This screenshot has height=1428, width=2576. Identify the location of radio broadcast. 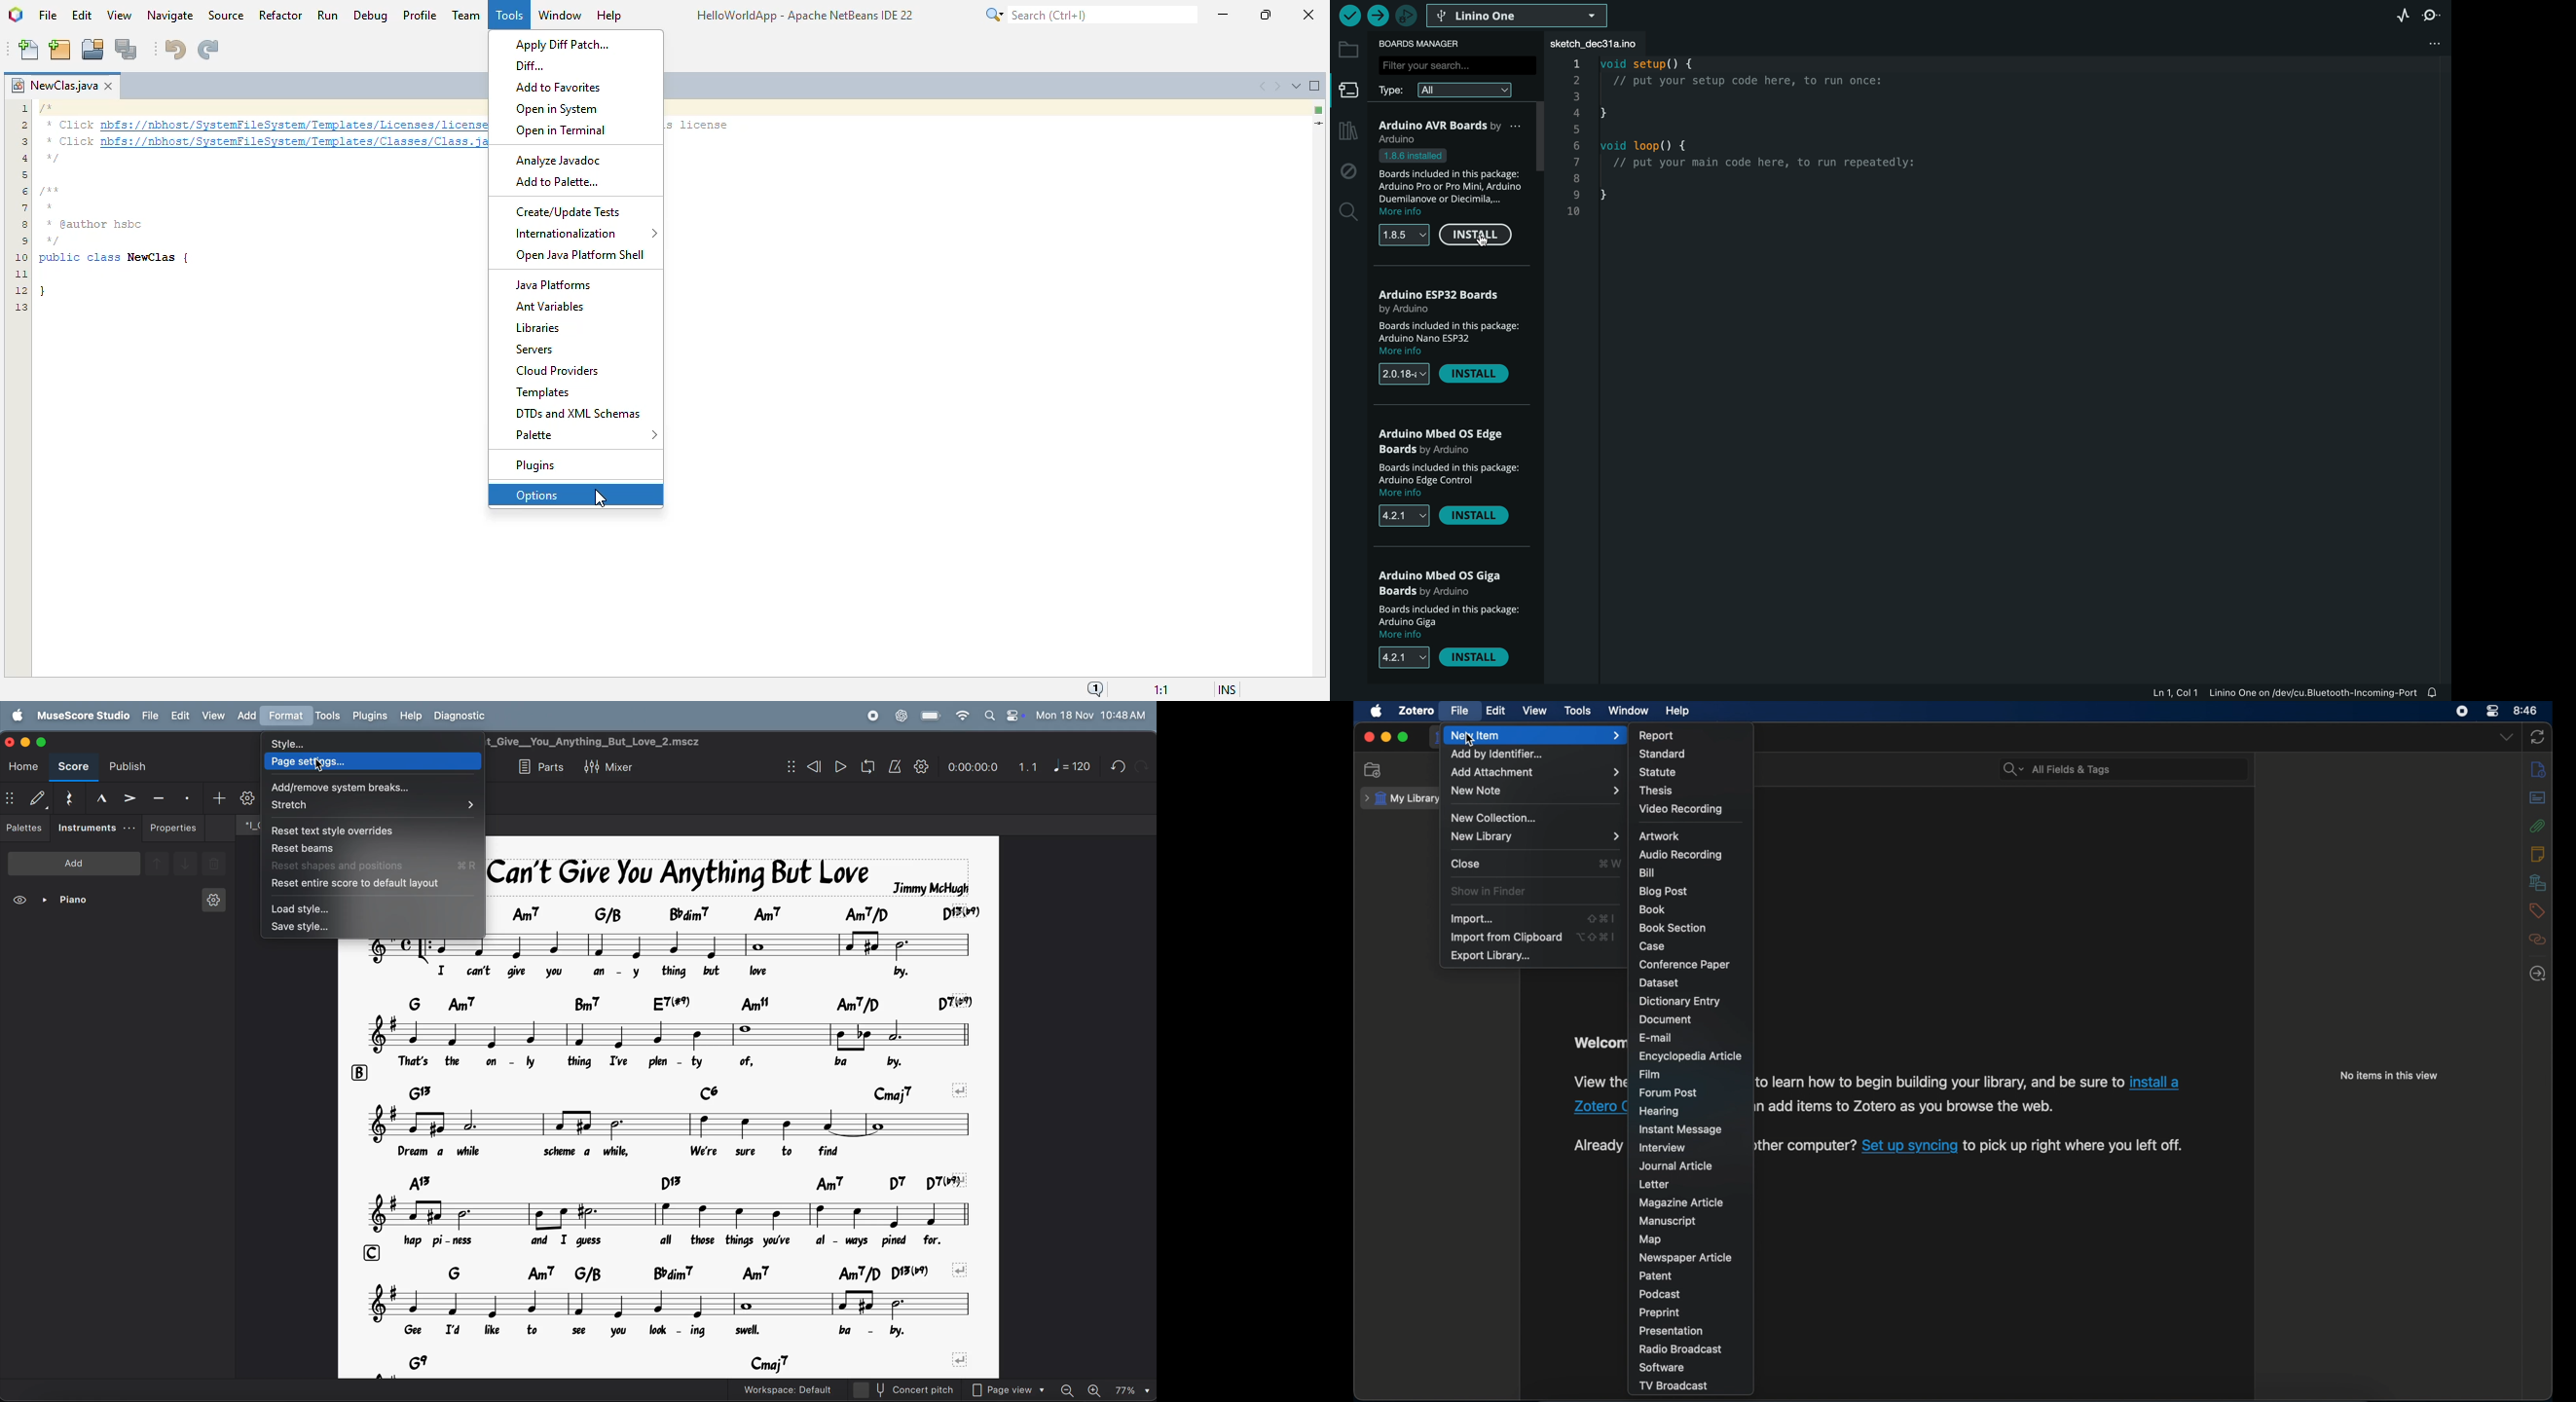
(1680, 1350).